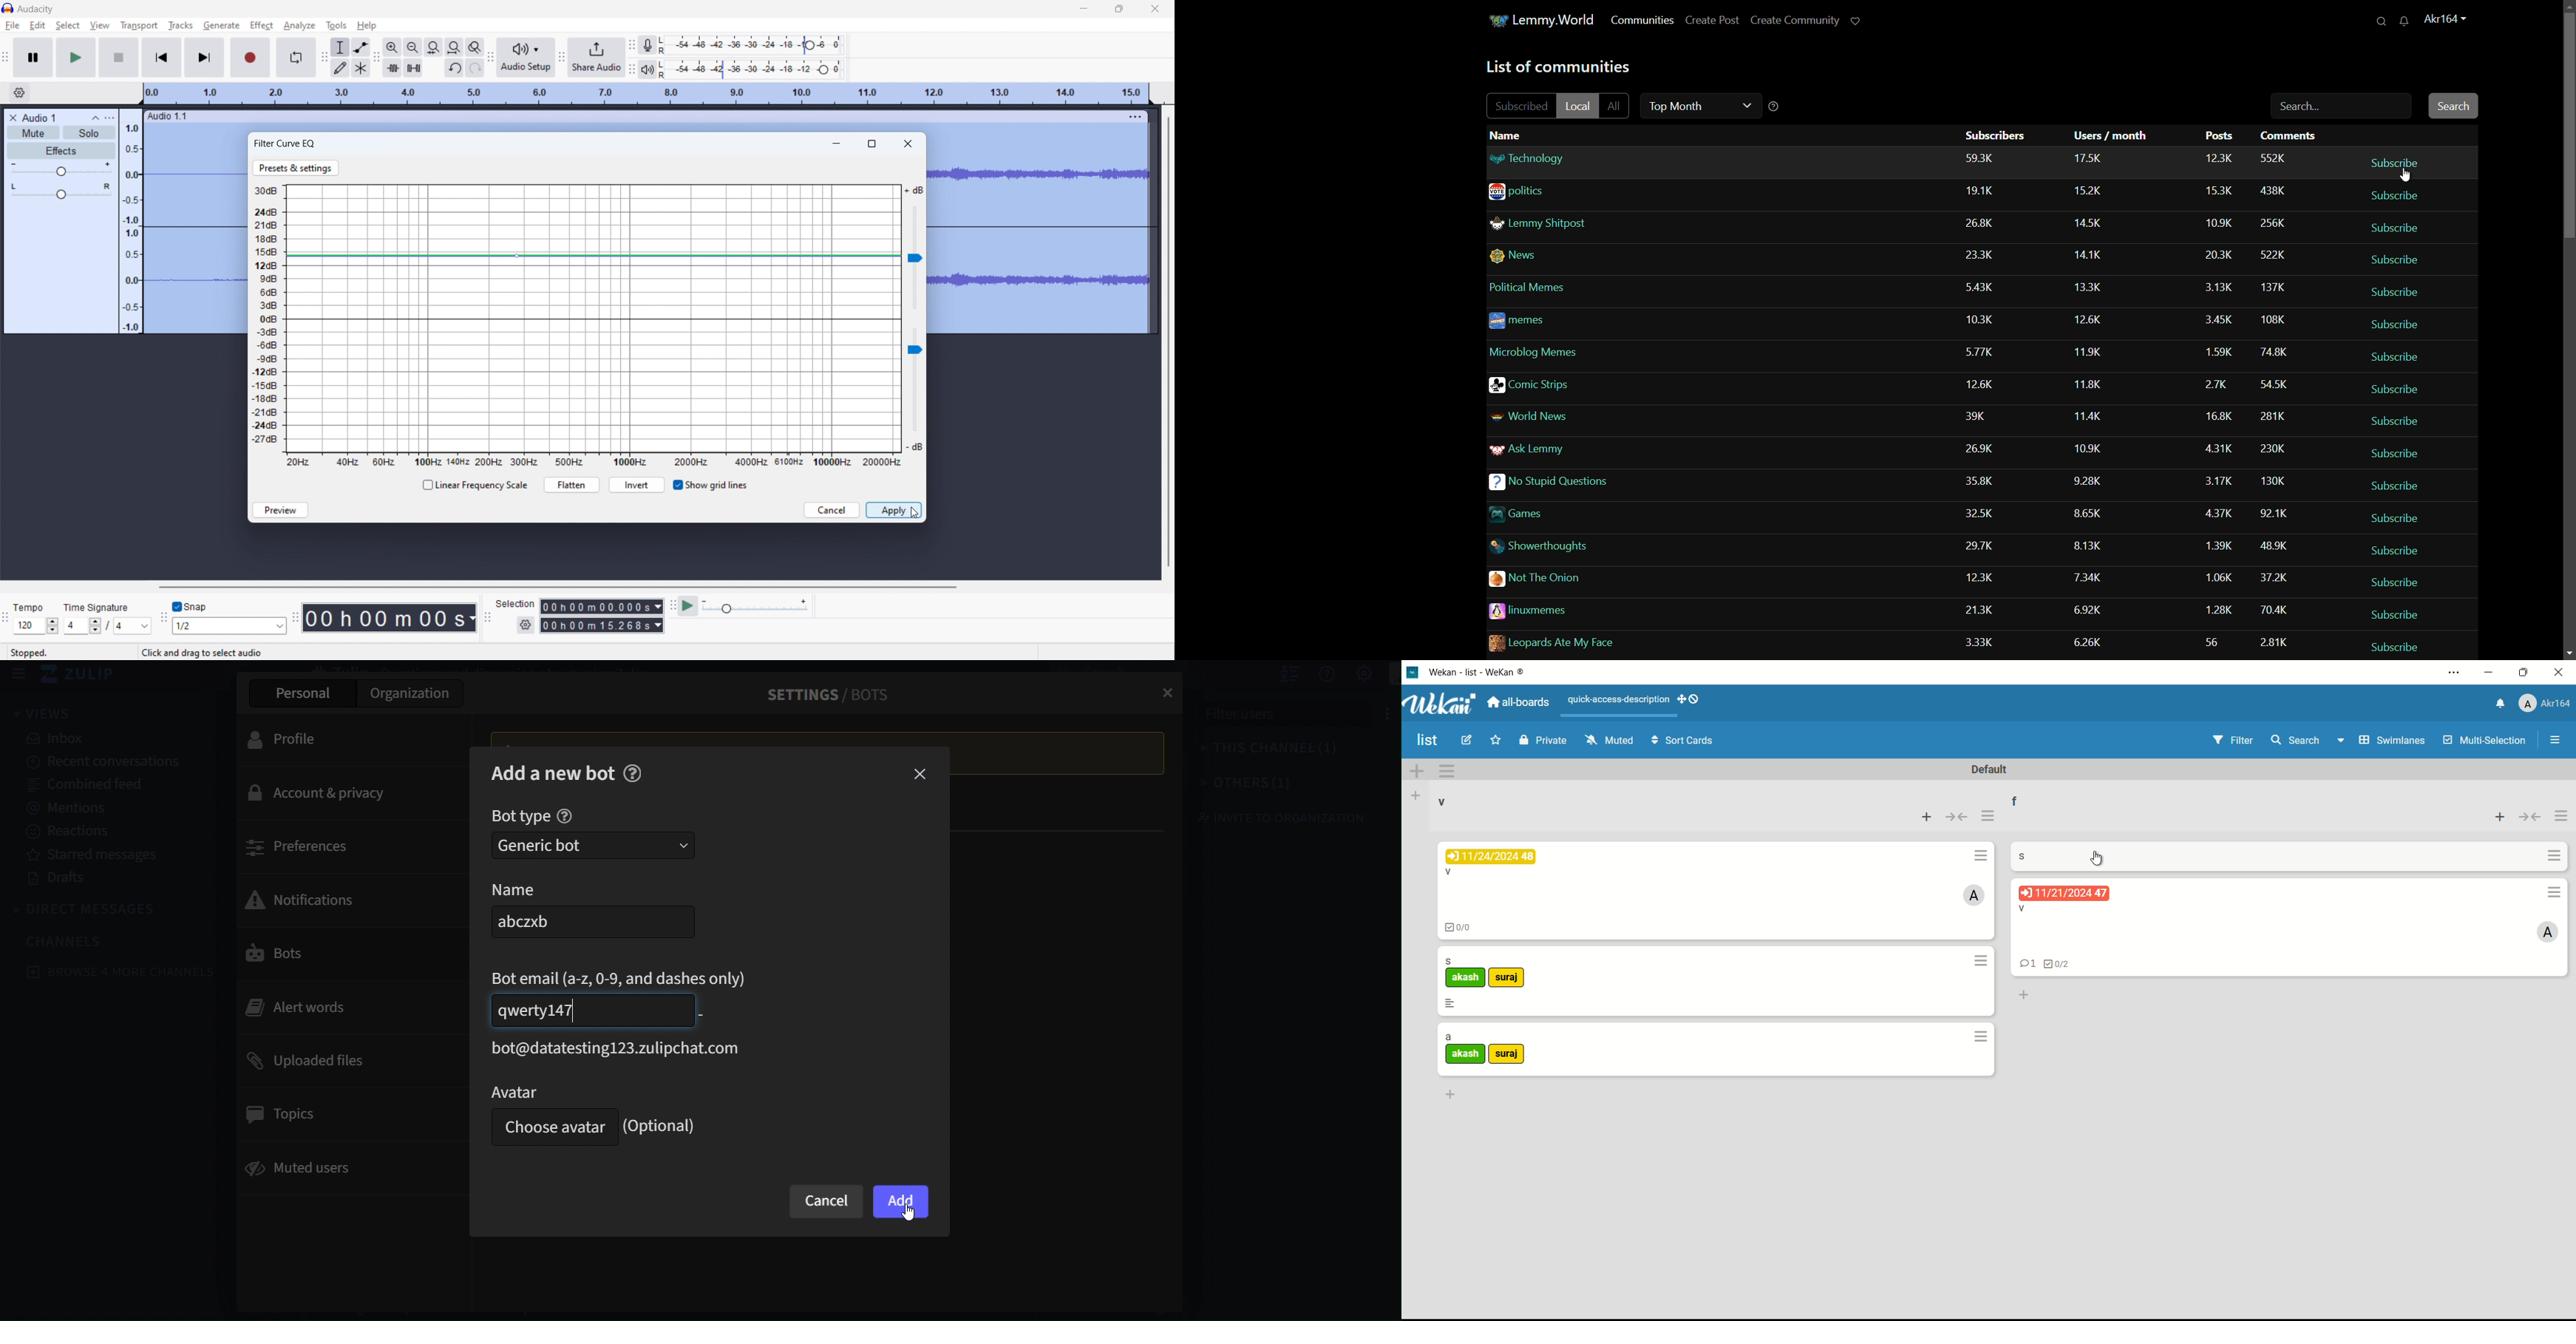 The image size is (2576, 1344). Describe the element at coordinates (922, 775) in the screenshot. I see `close` at that location.